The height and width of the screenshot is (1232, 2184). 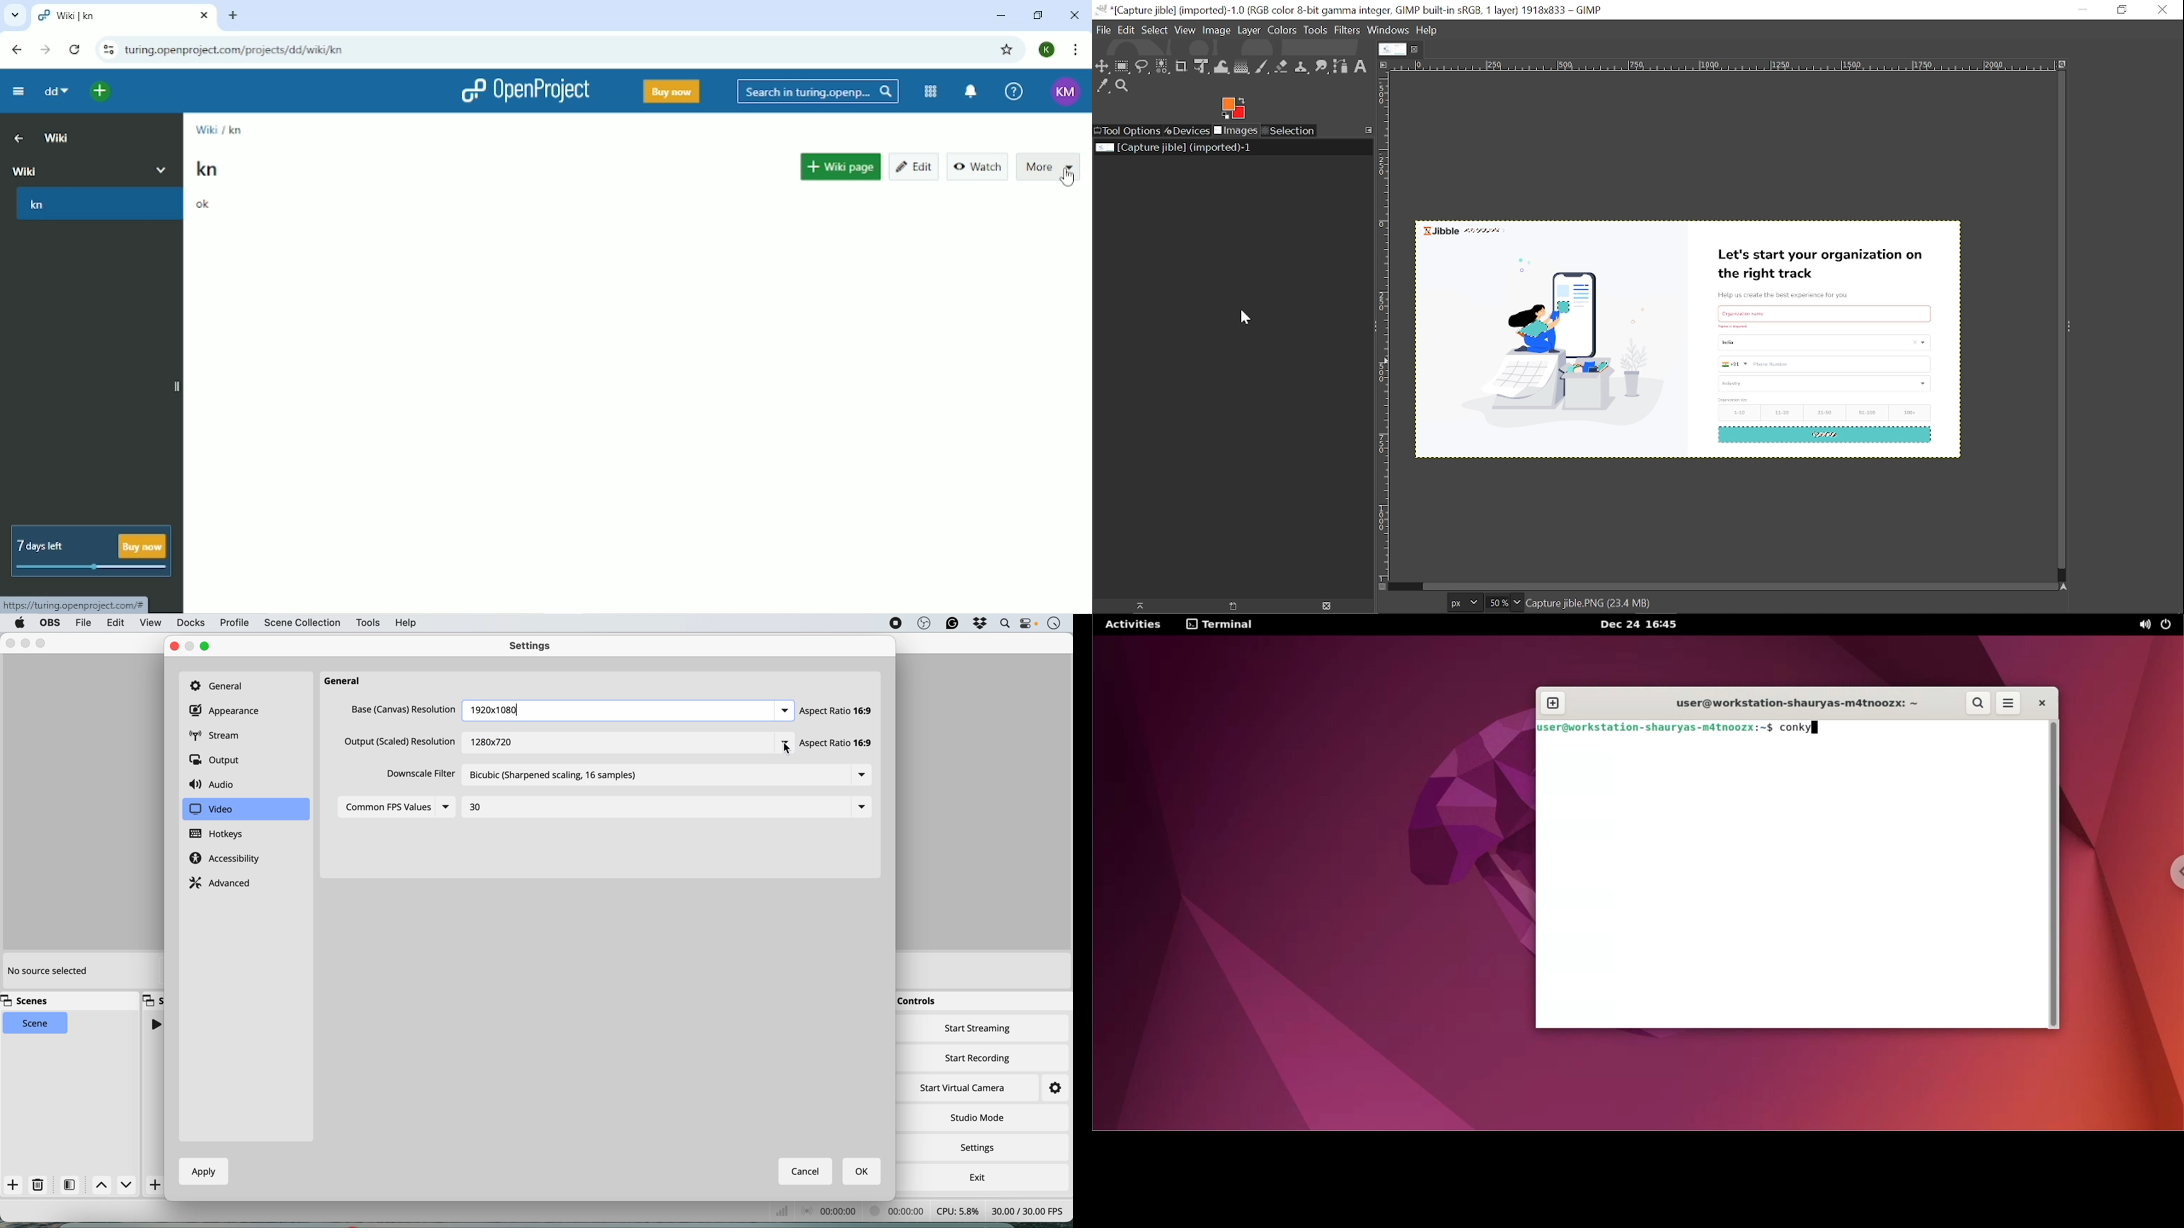 What do you see at coordinates (347, 682) in the screenshot?
I see `general` at bounding box center [347, 682].